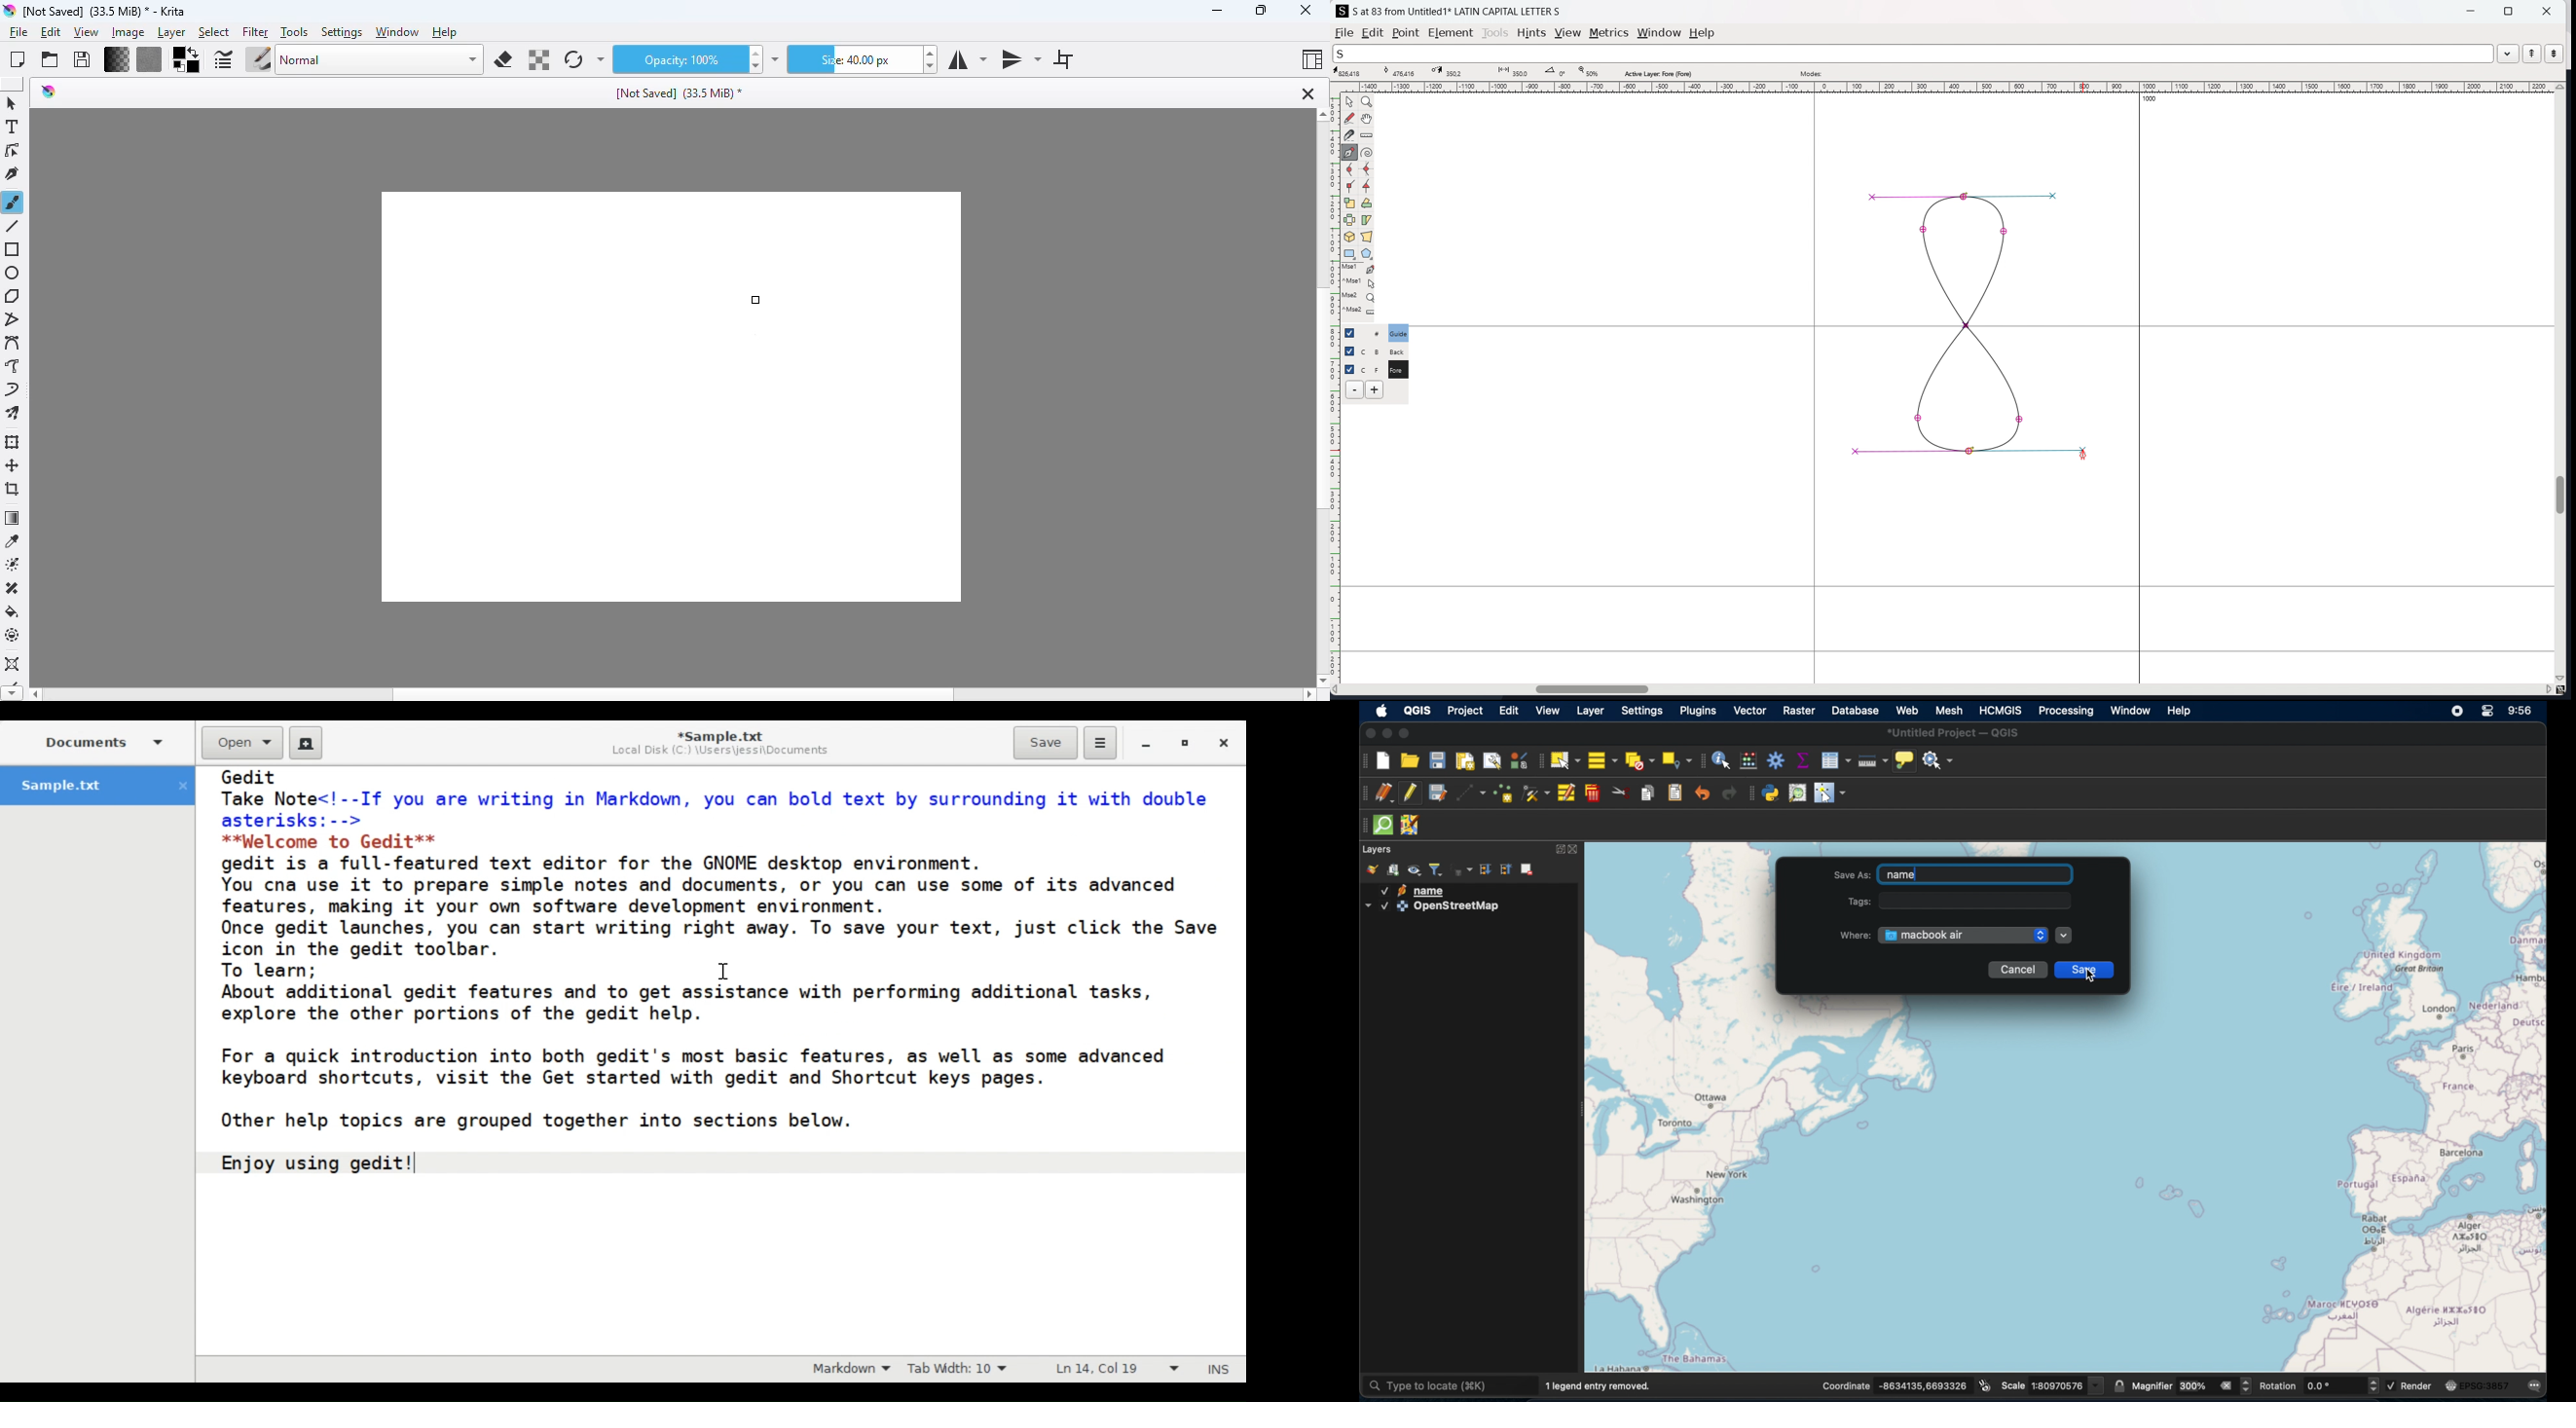 This screenshot has height=1428, width=2576. I want to click on rotation, so click(2318, 1386).